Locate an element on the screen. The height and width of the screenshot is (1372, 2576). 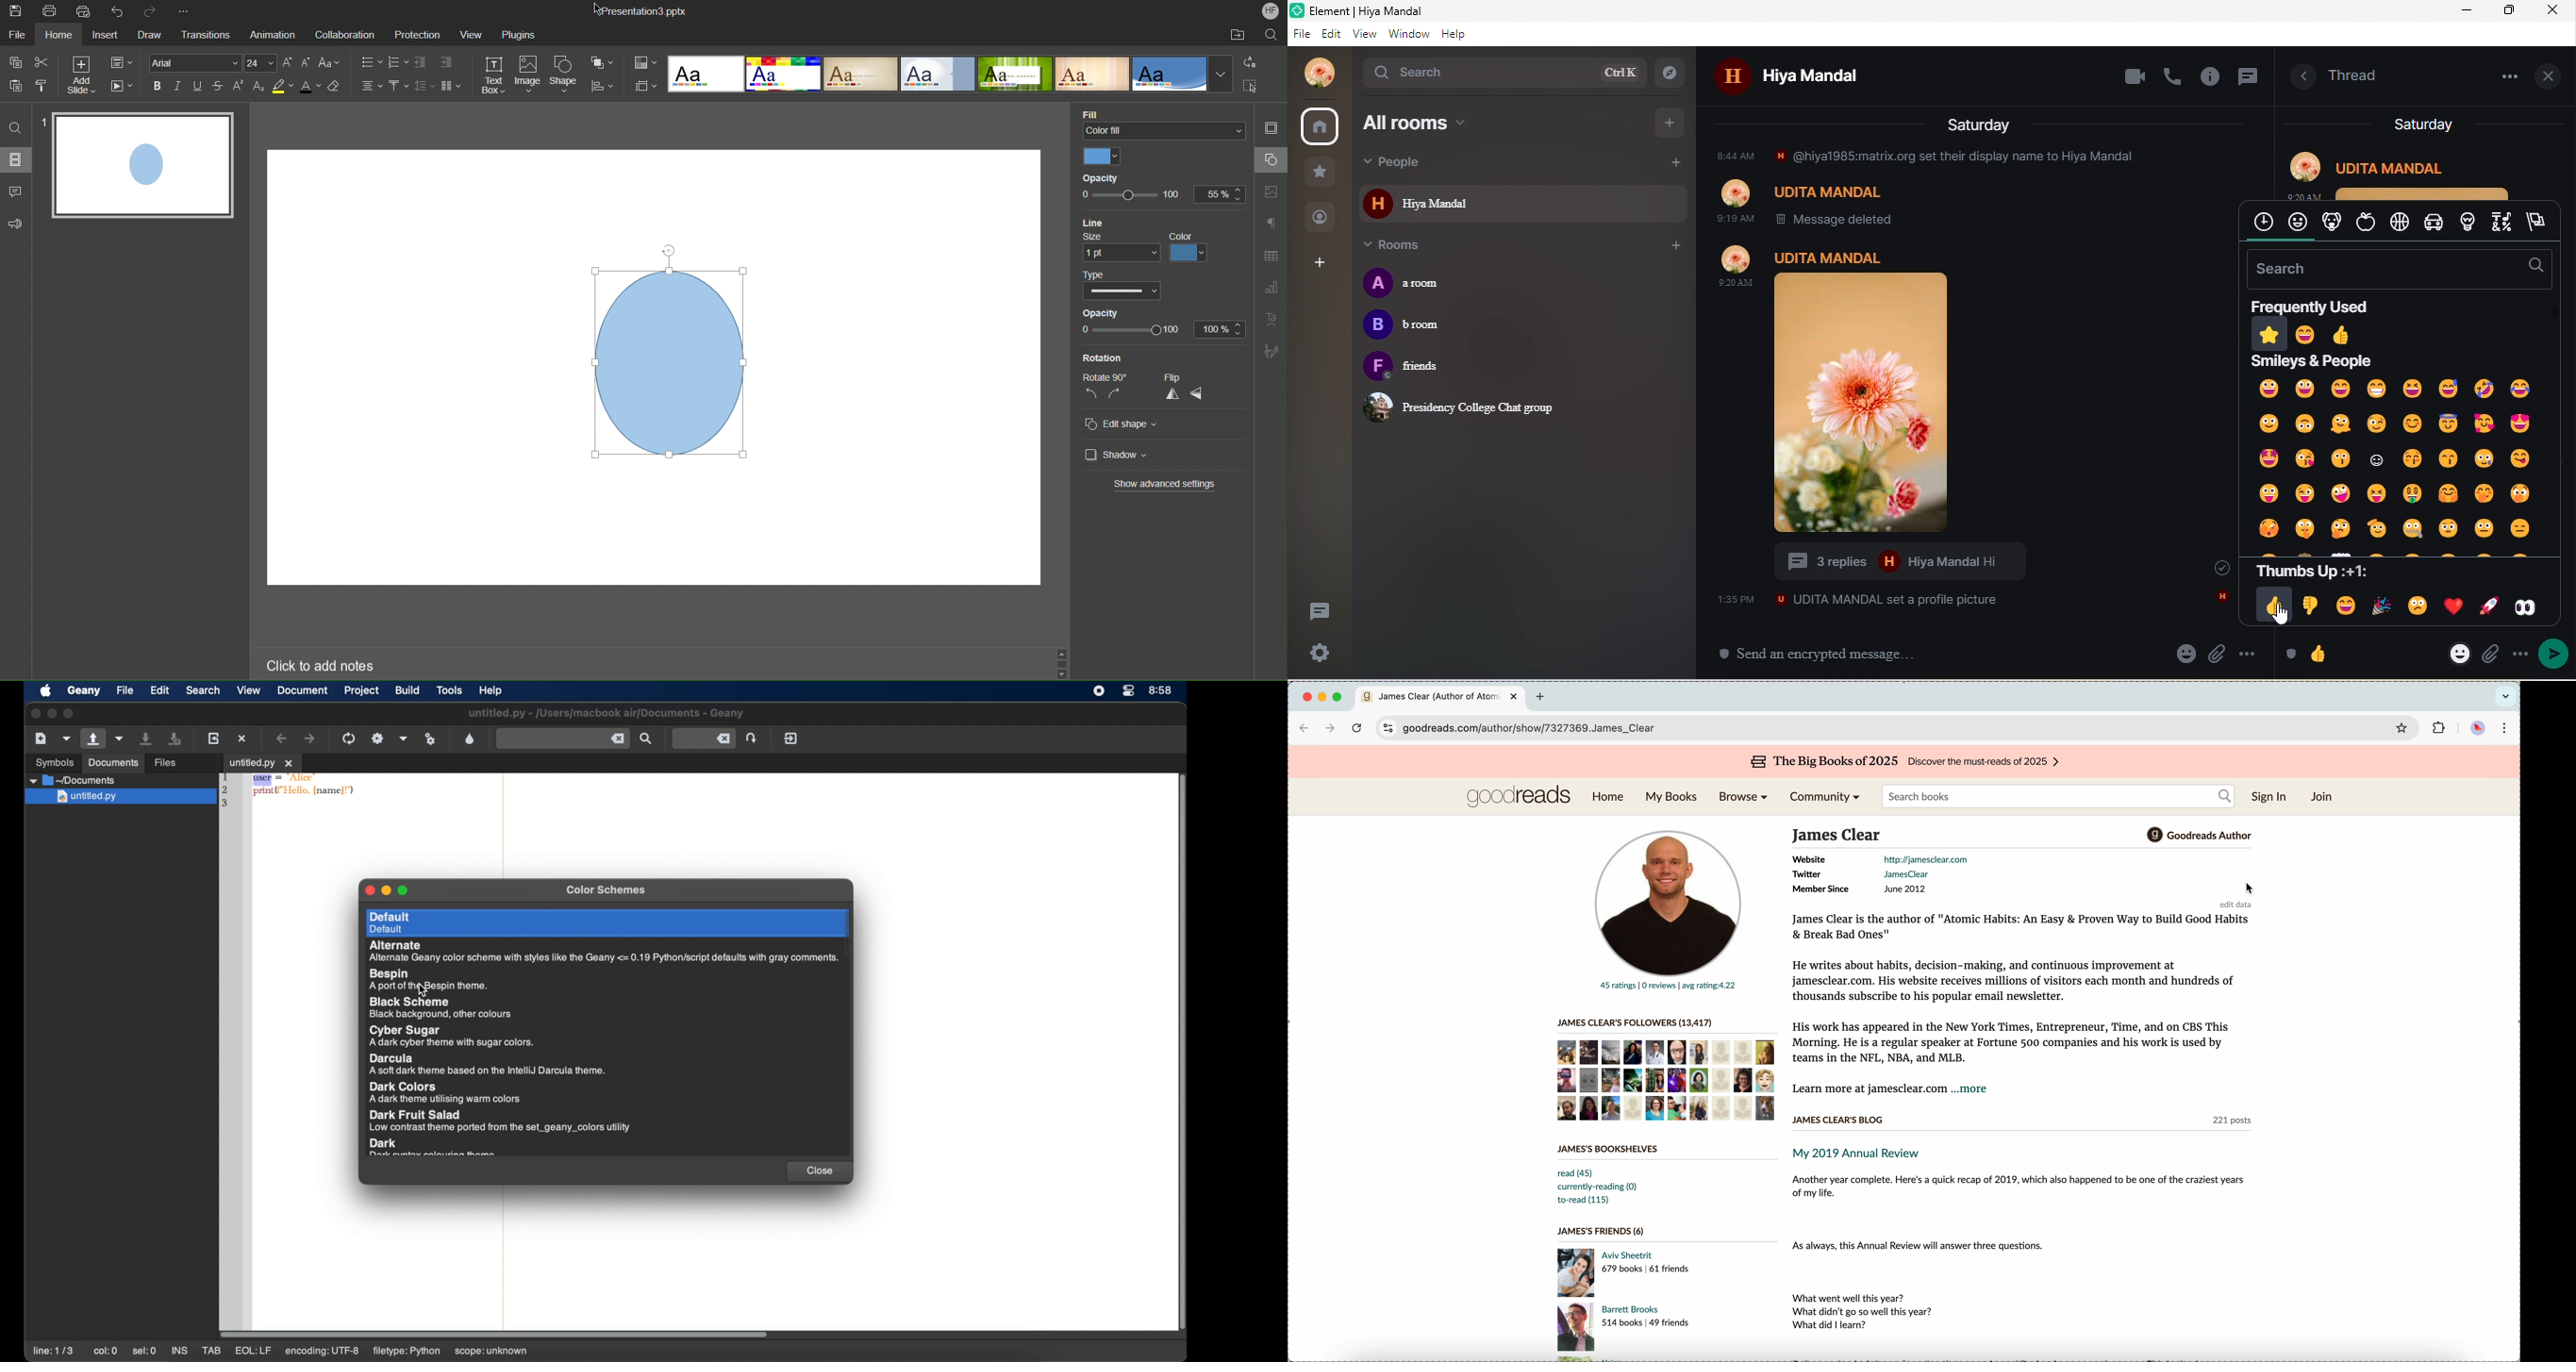
window is located at coordinates (1409, 34).